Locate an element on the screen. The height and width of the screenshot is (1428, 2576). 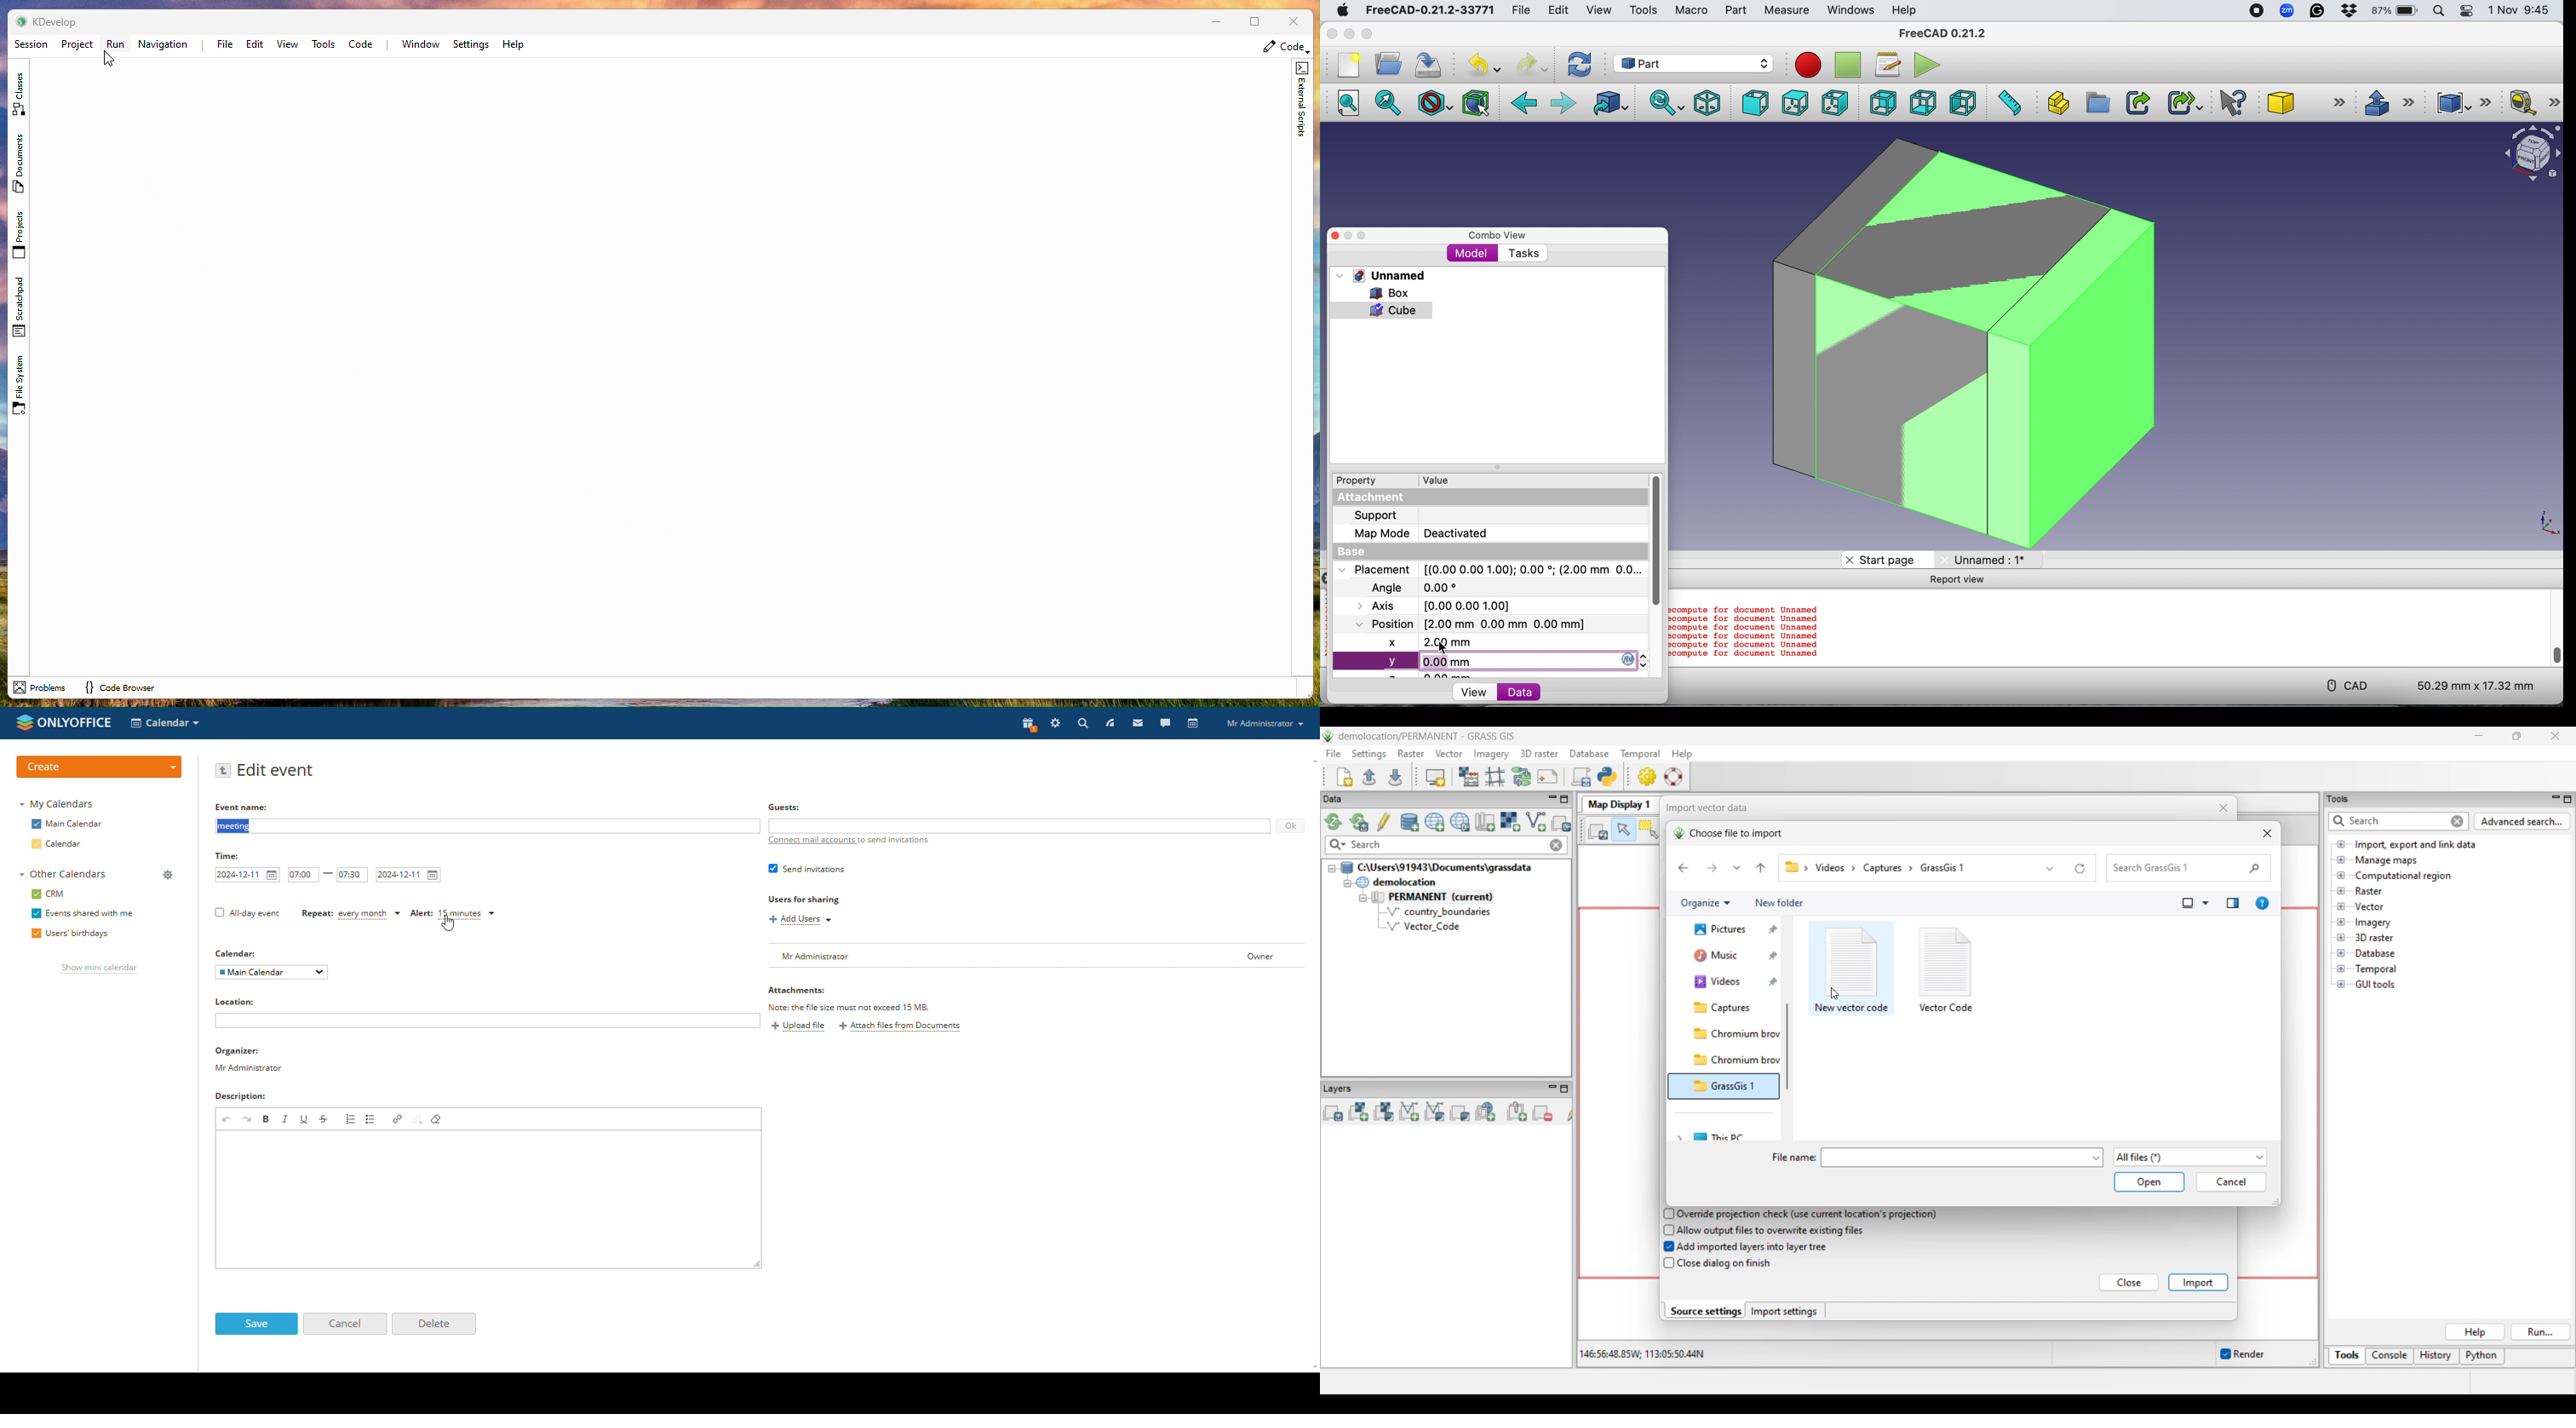
Rear is located at coordinates (1881, 102).